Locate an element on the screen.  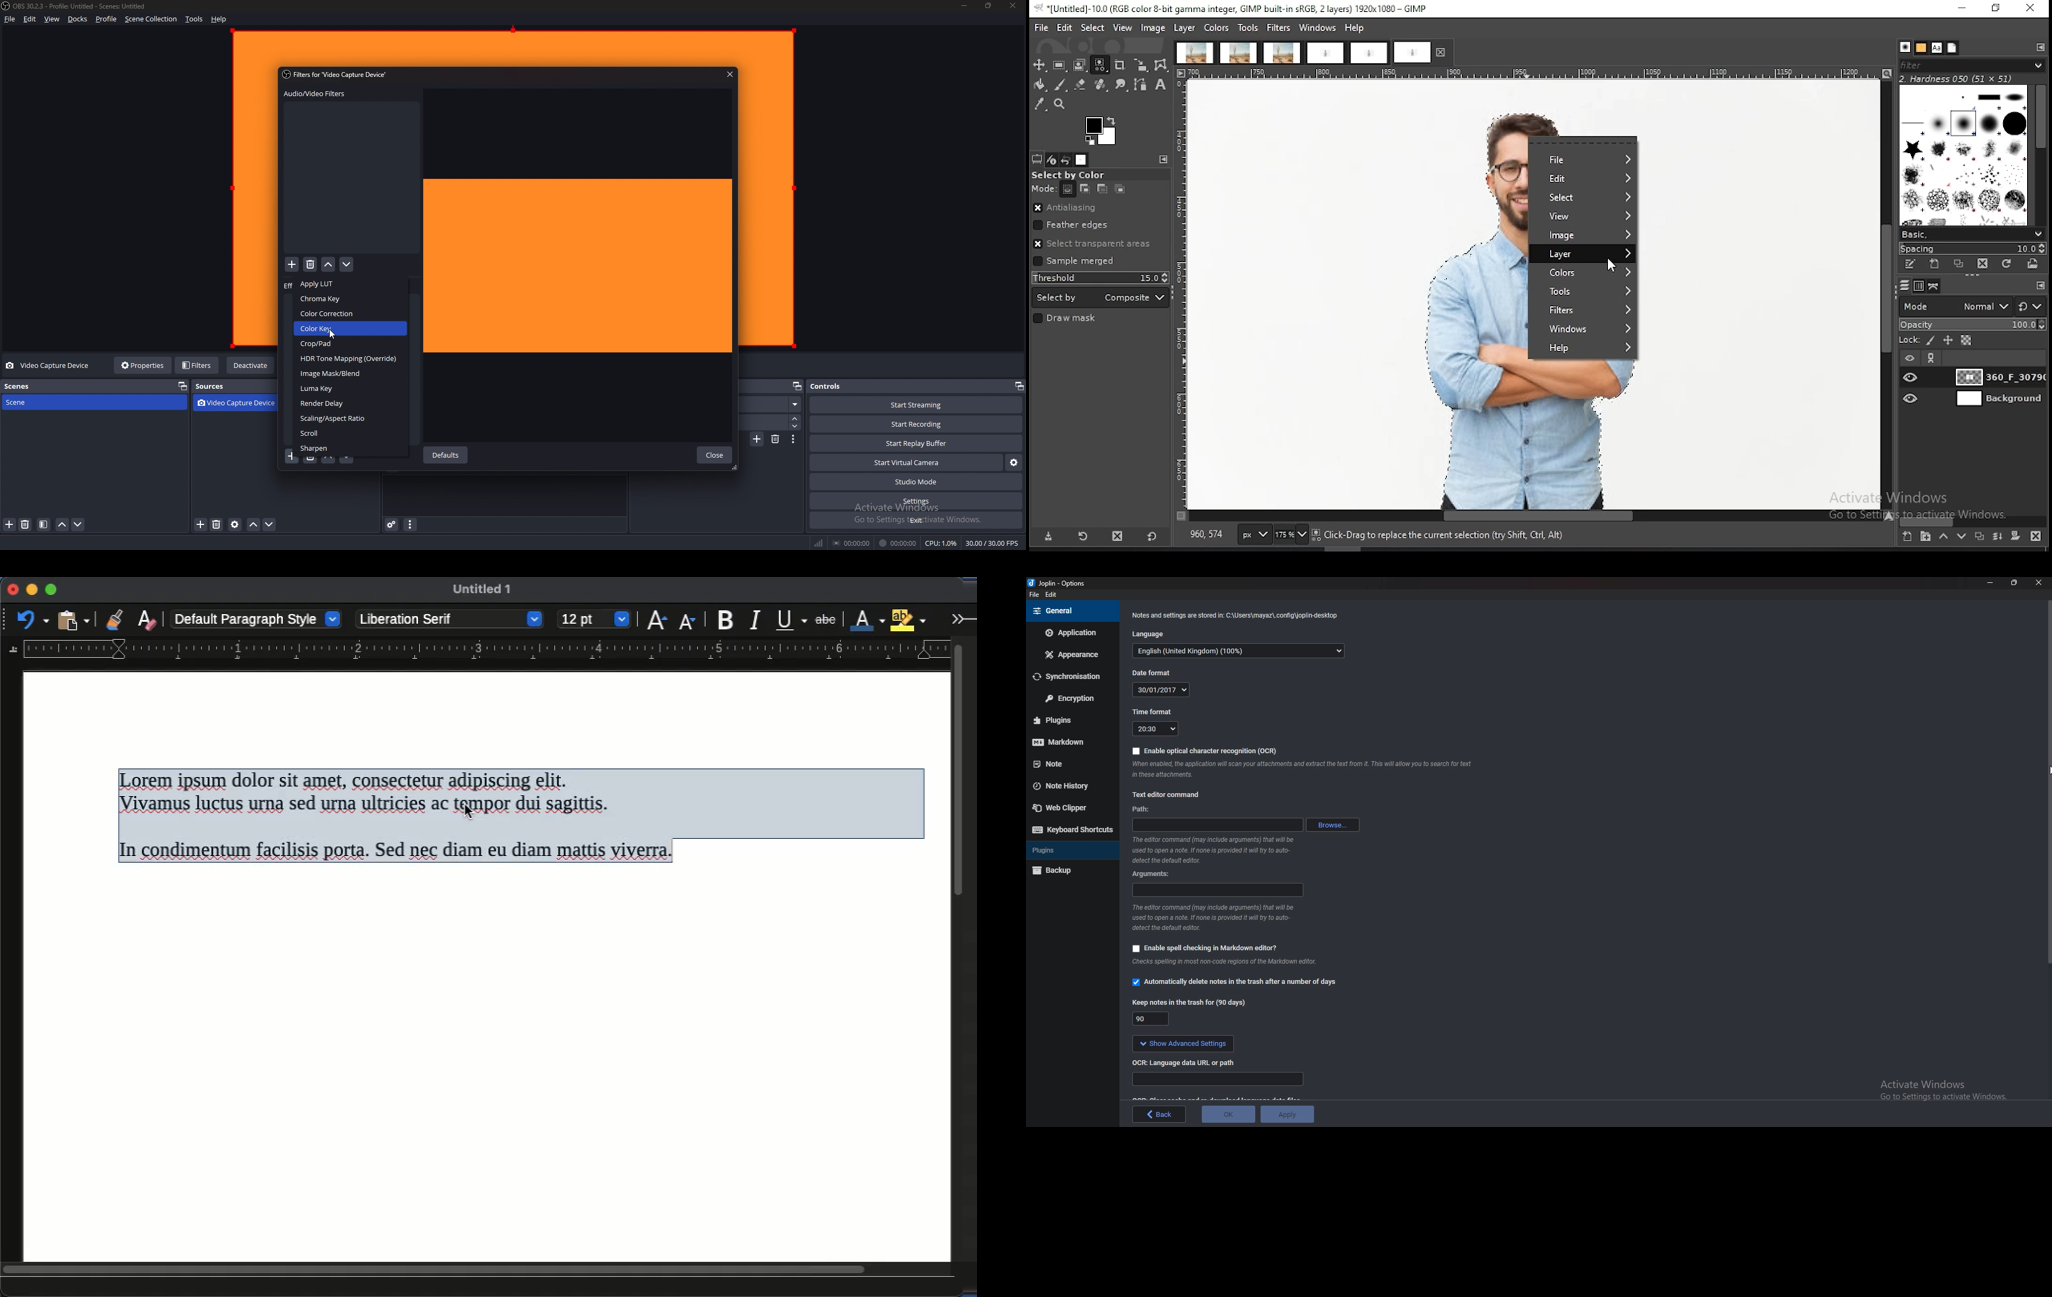
cursor is located at coordinates (332, 333).